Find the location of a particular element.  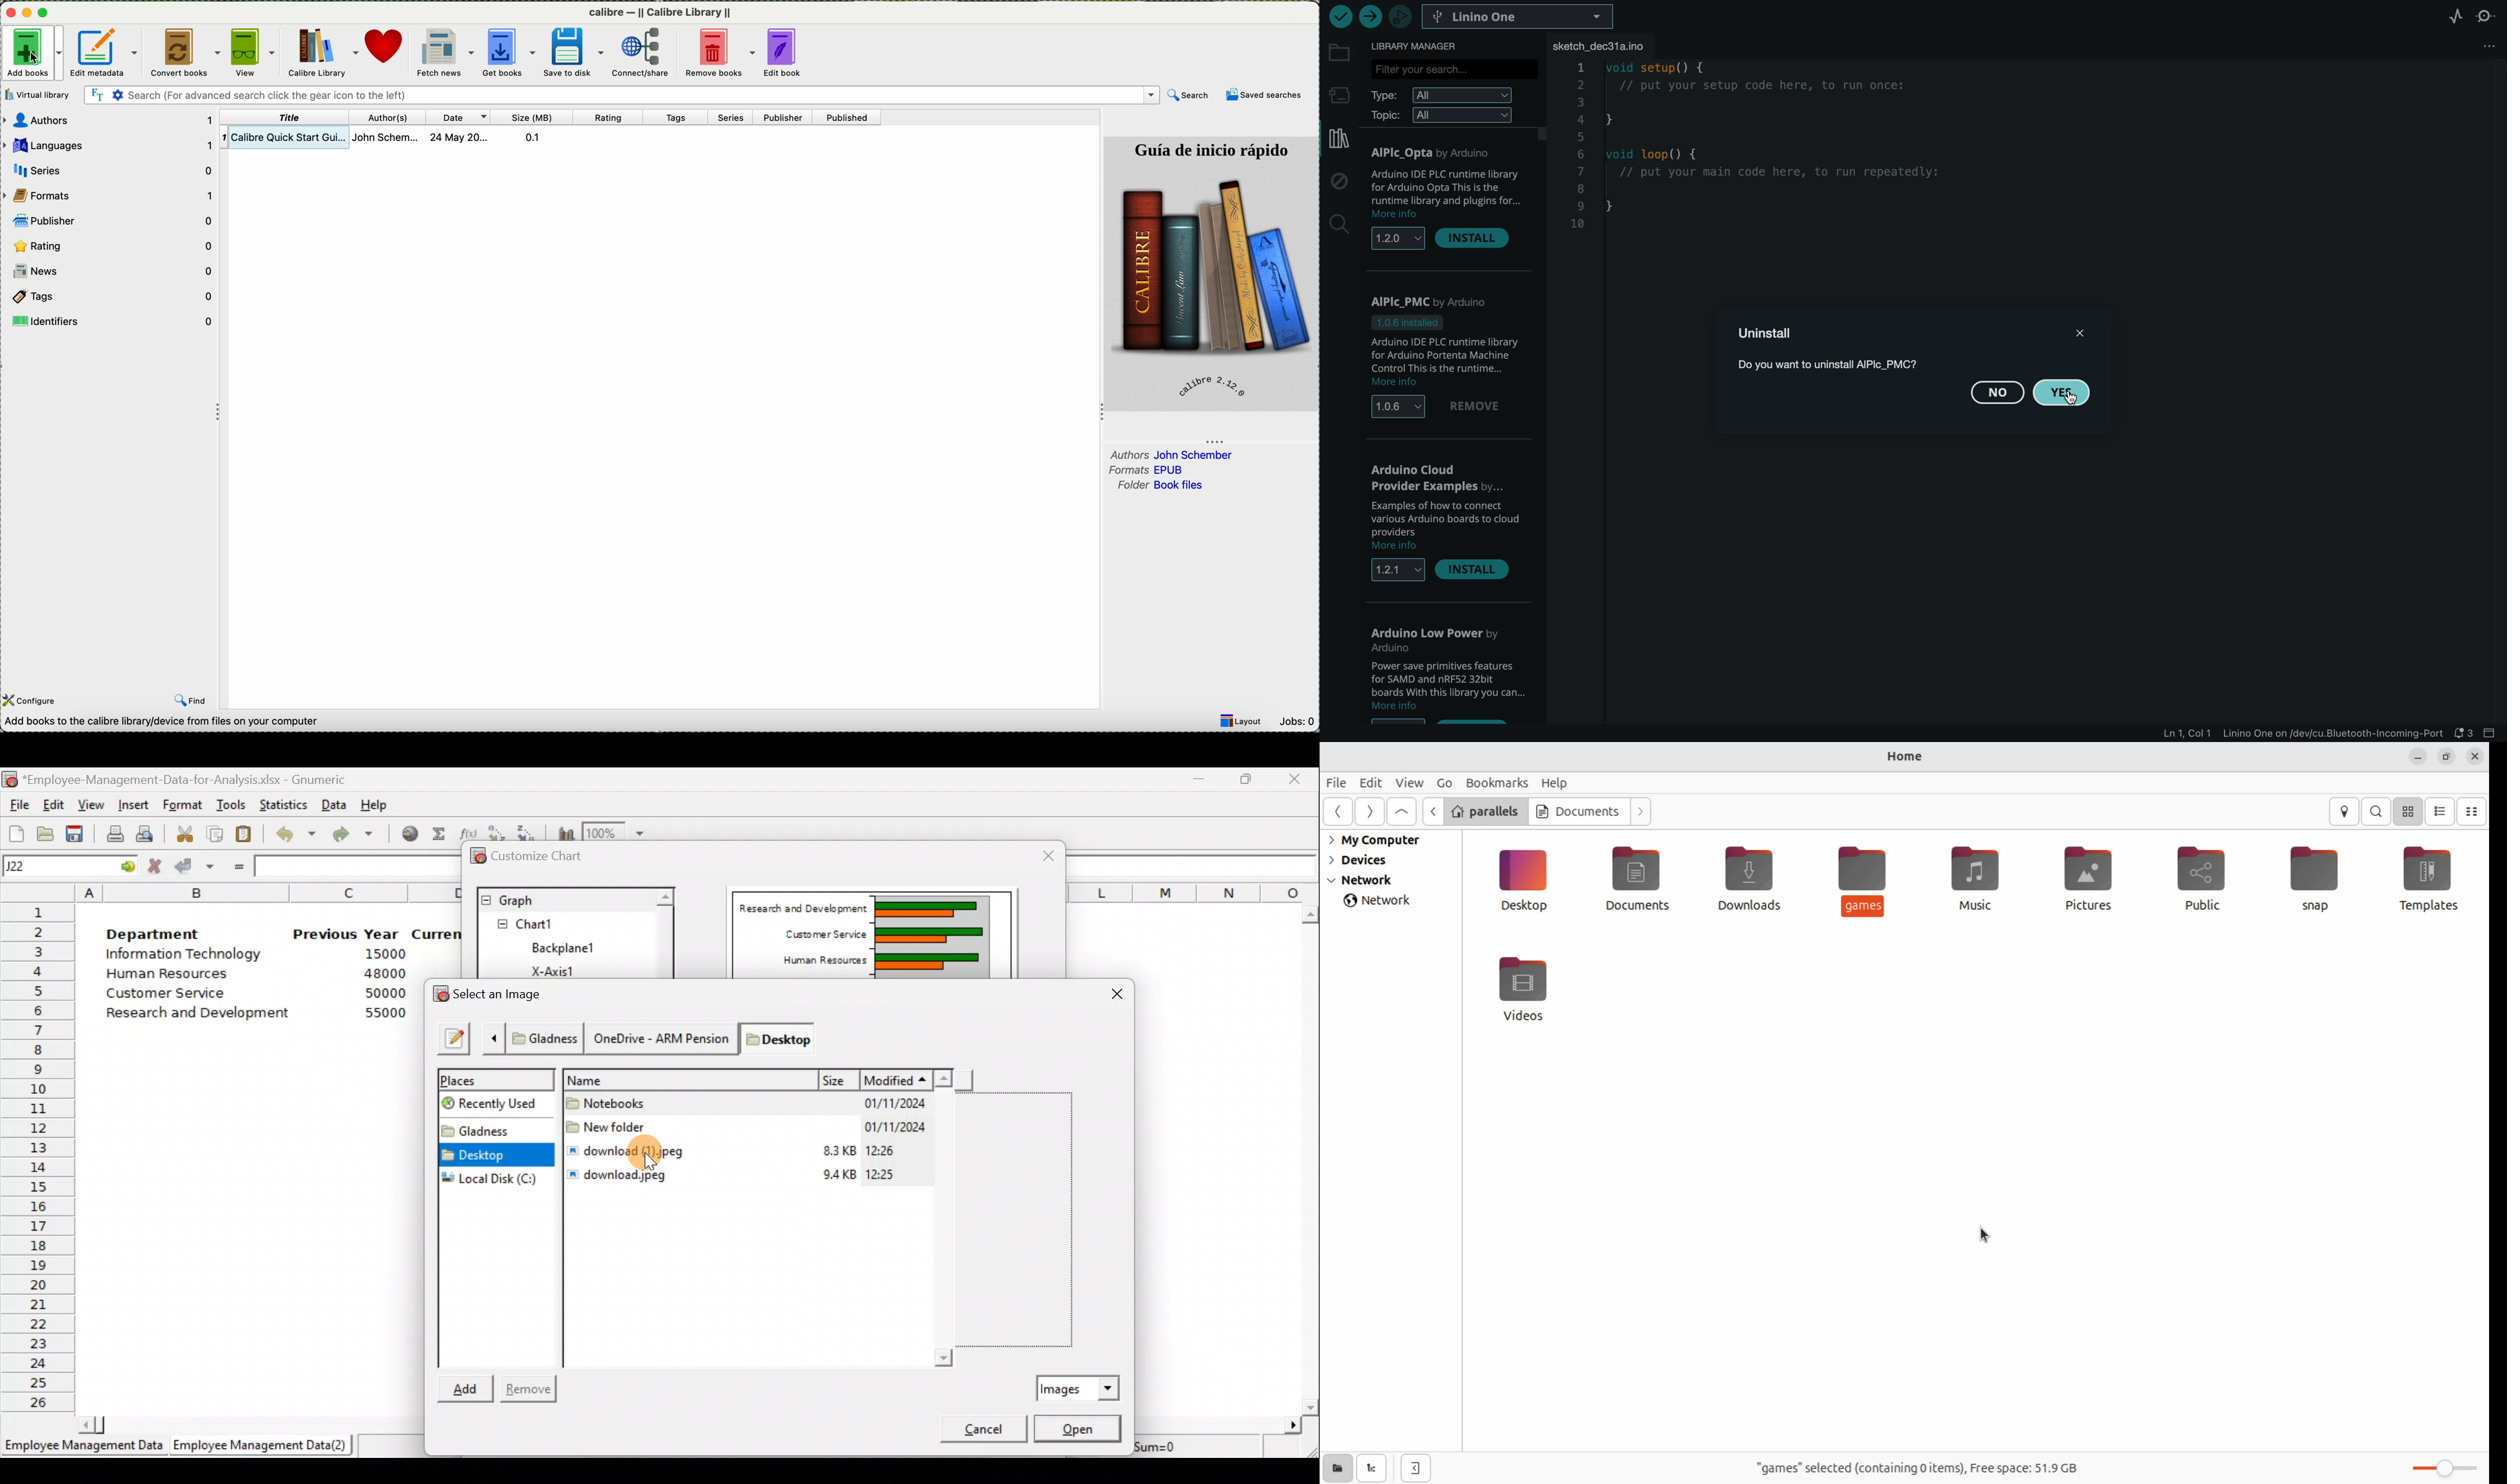

go to is located at coordinates (126, 866).